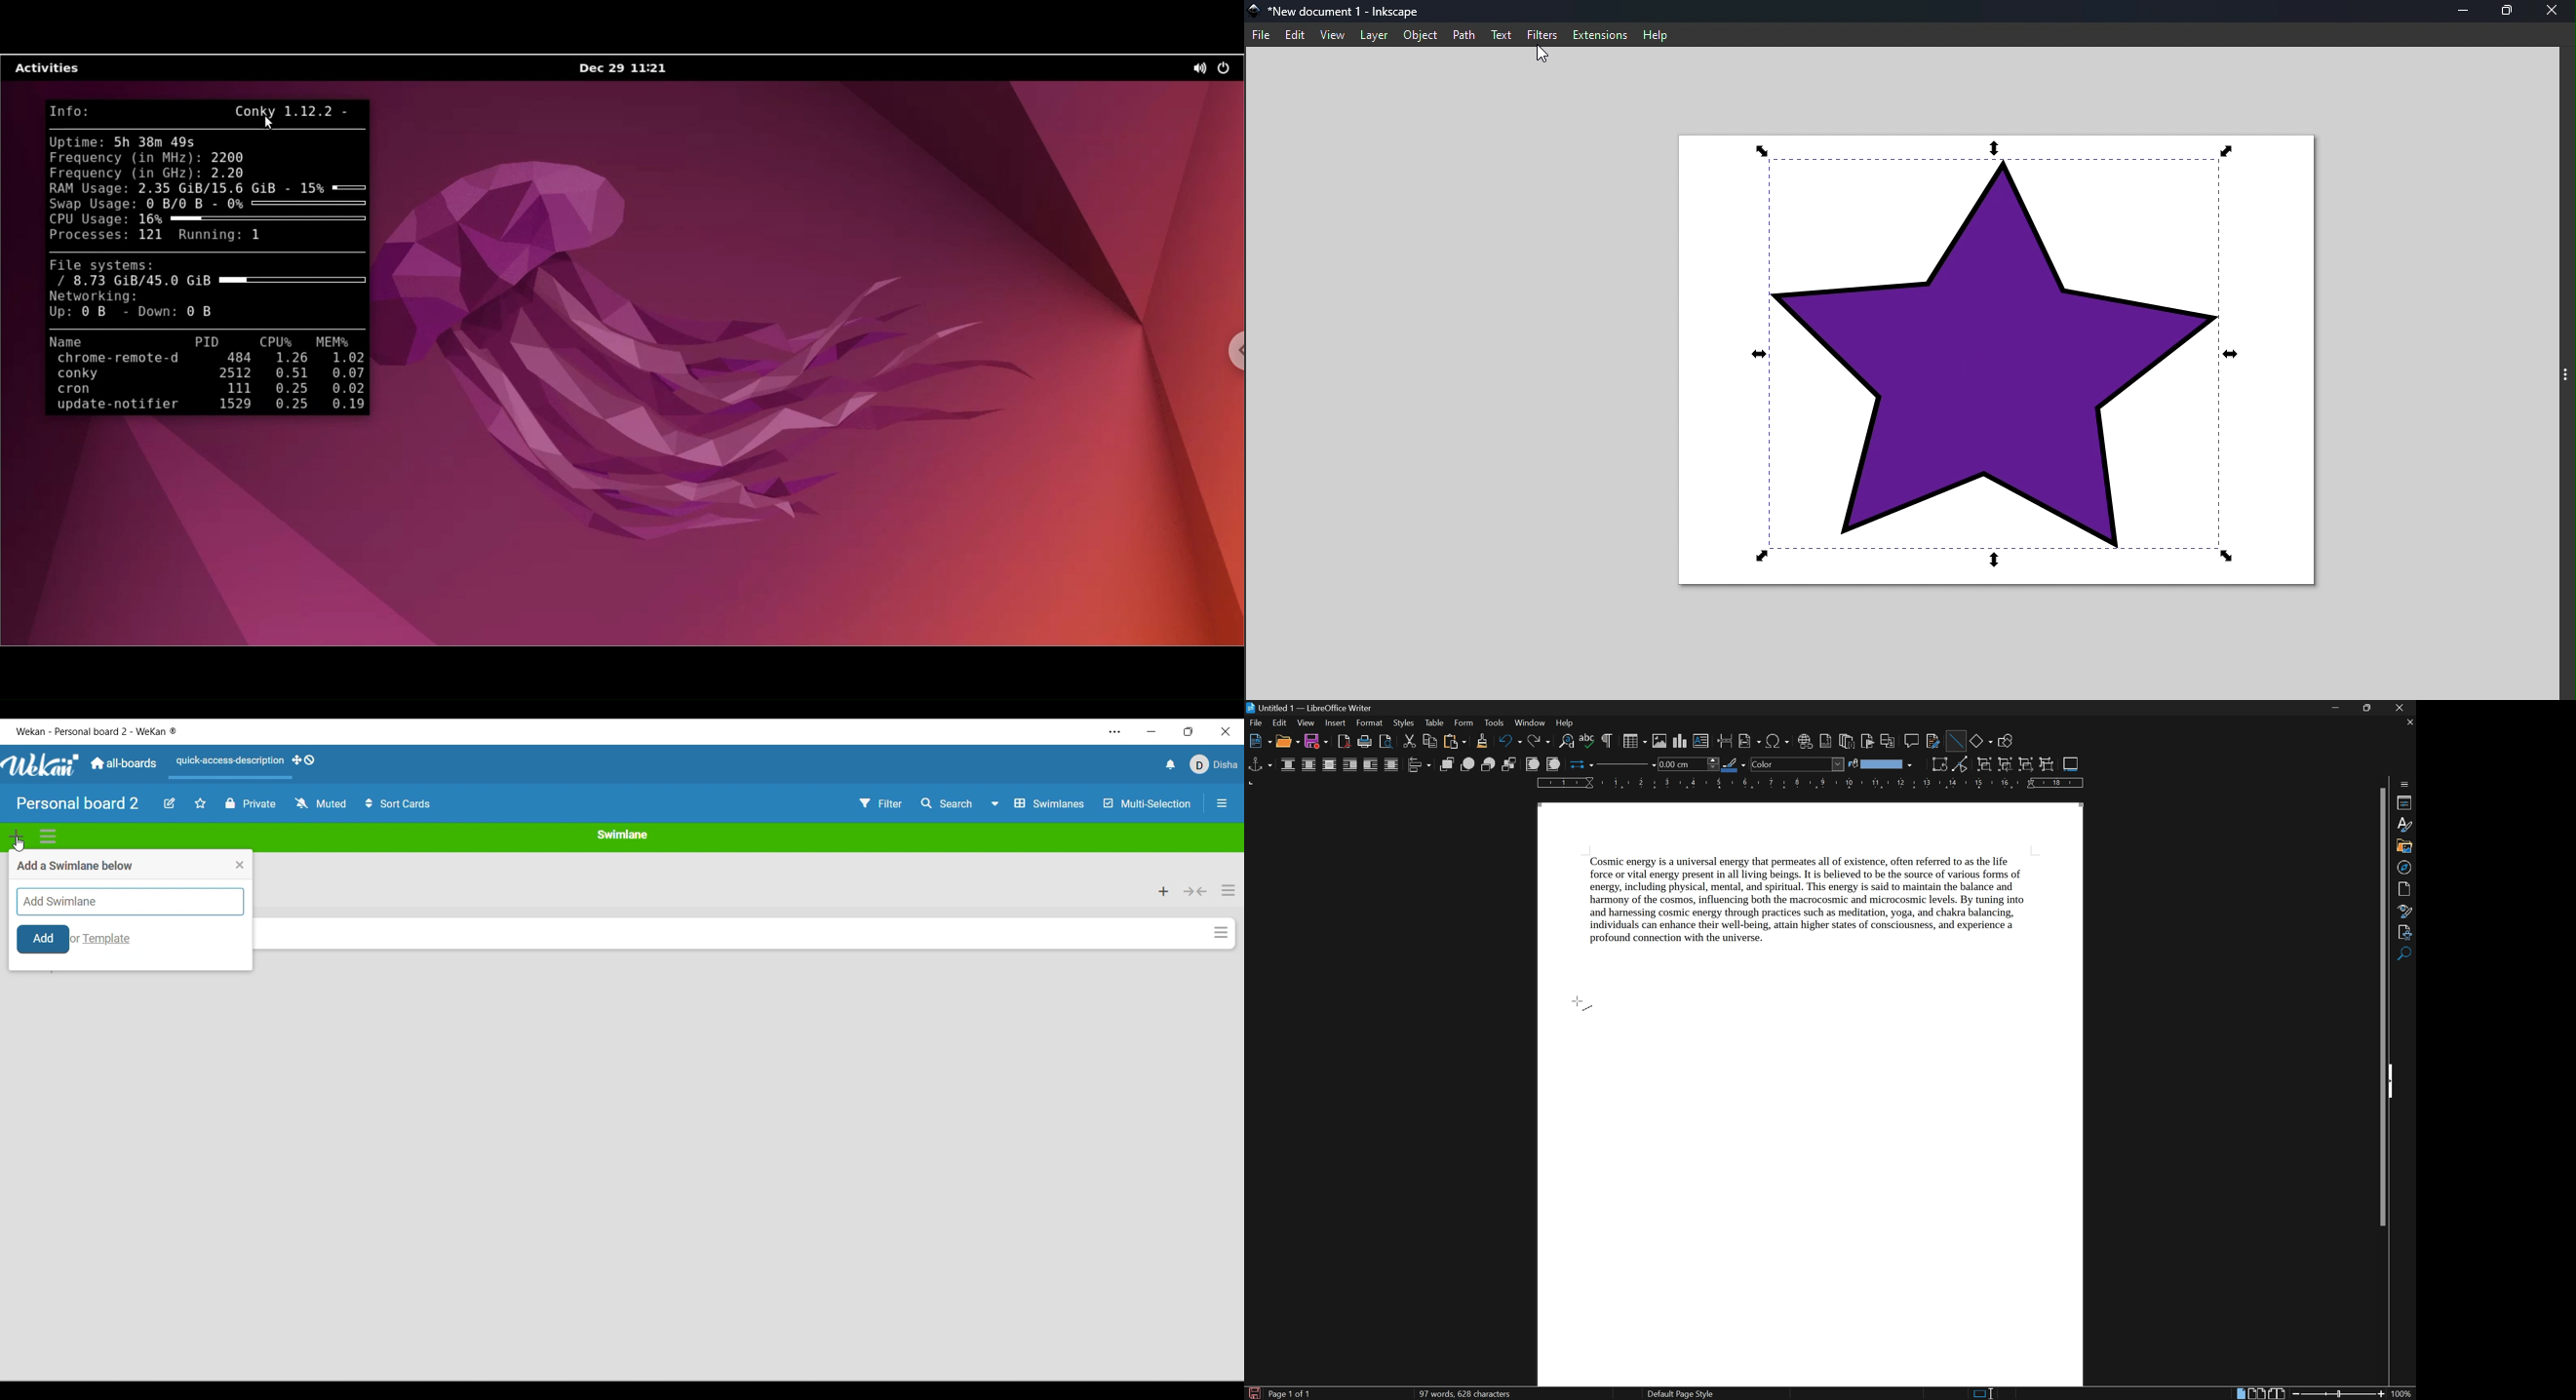 This screenshot has width=2576, height=1400. Describe the element at coordinates (2405, 847) in the screenshot. I see `gallery` at that location.